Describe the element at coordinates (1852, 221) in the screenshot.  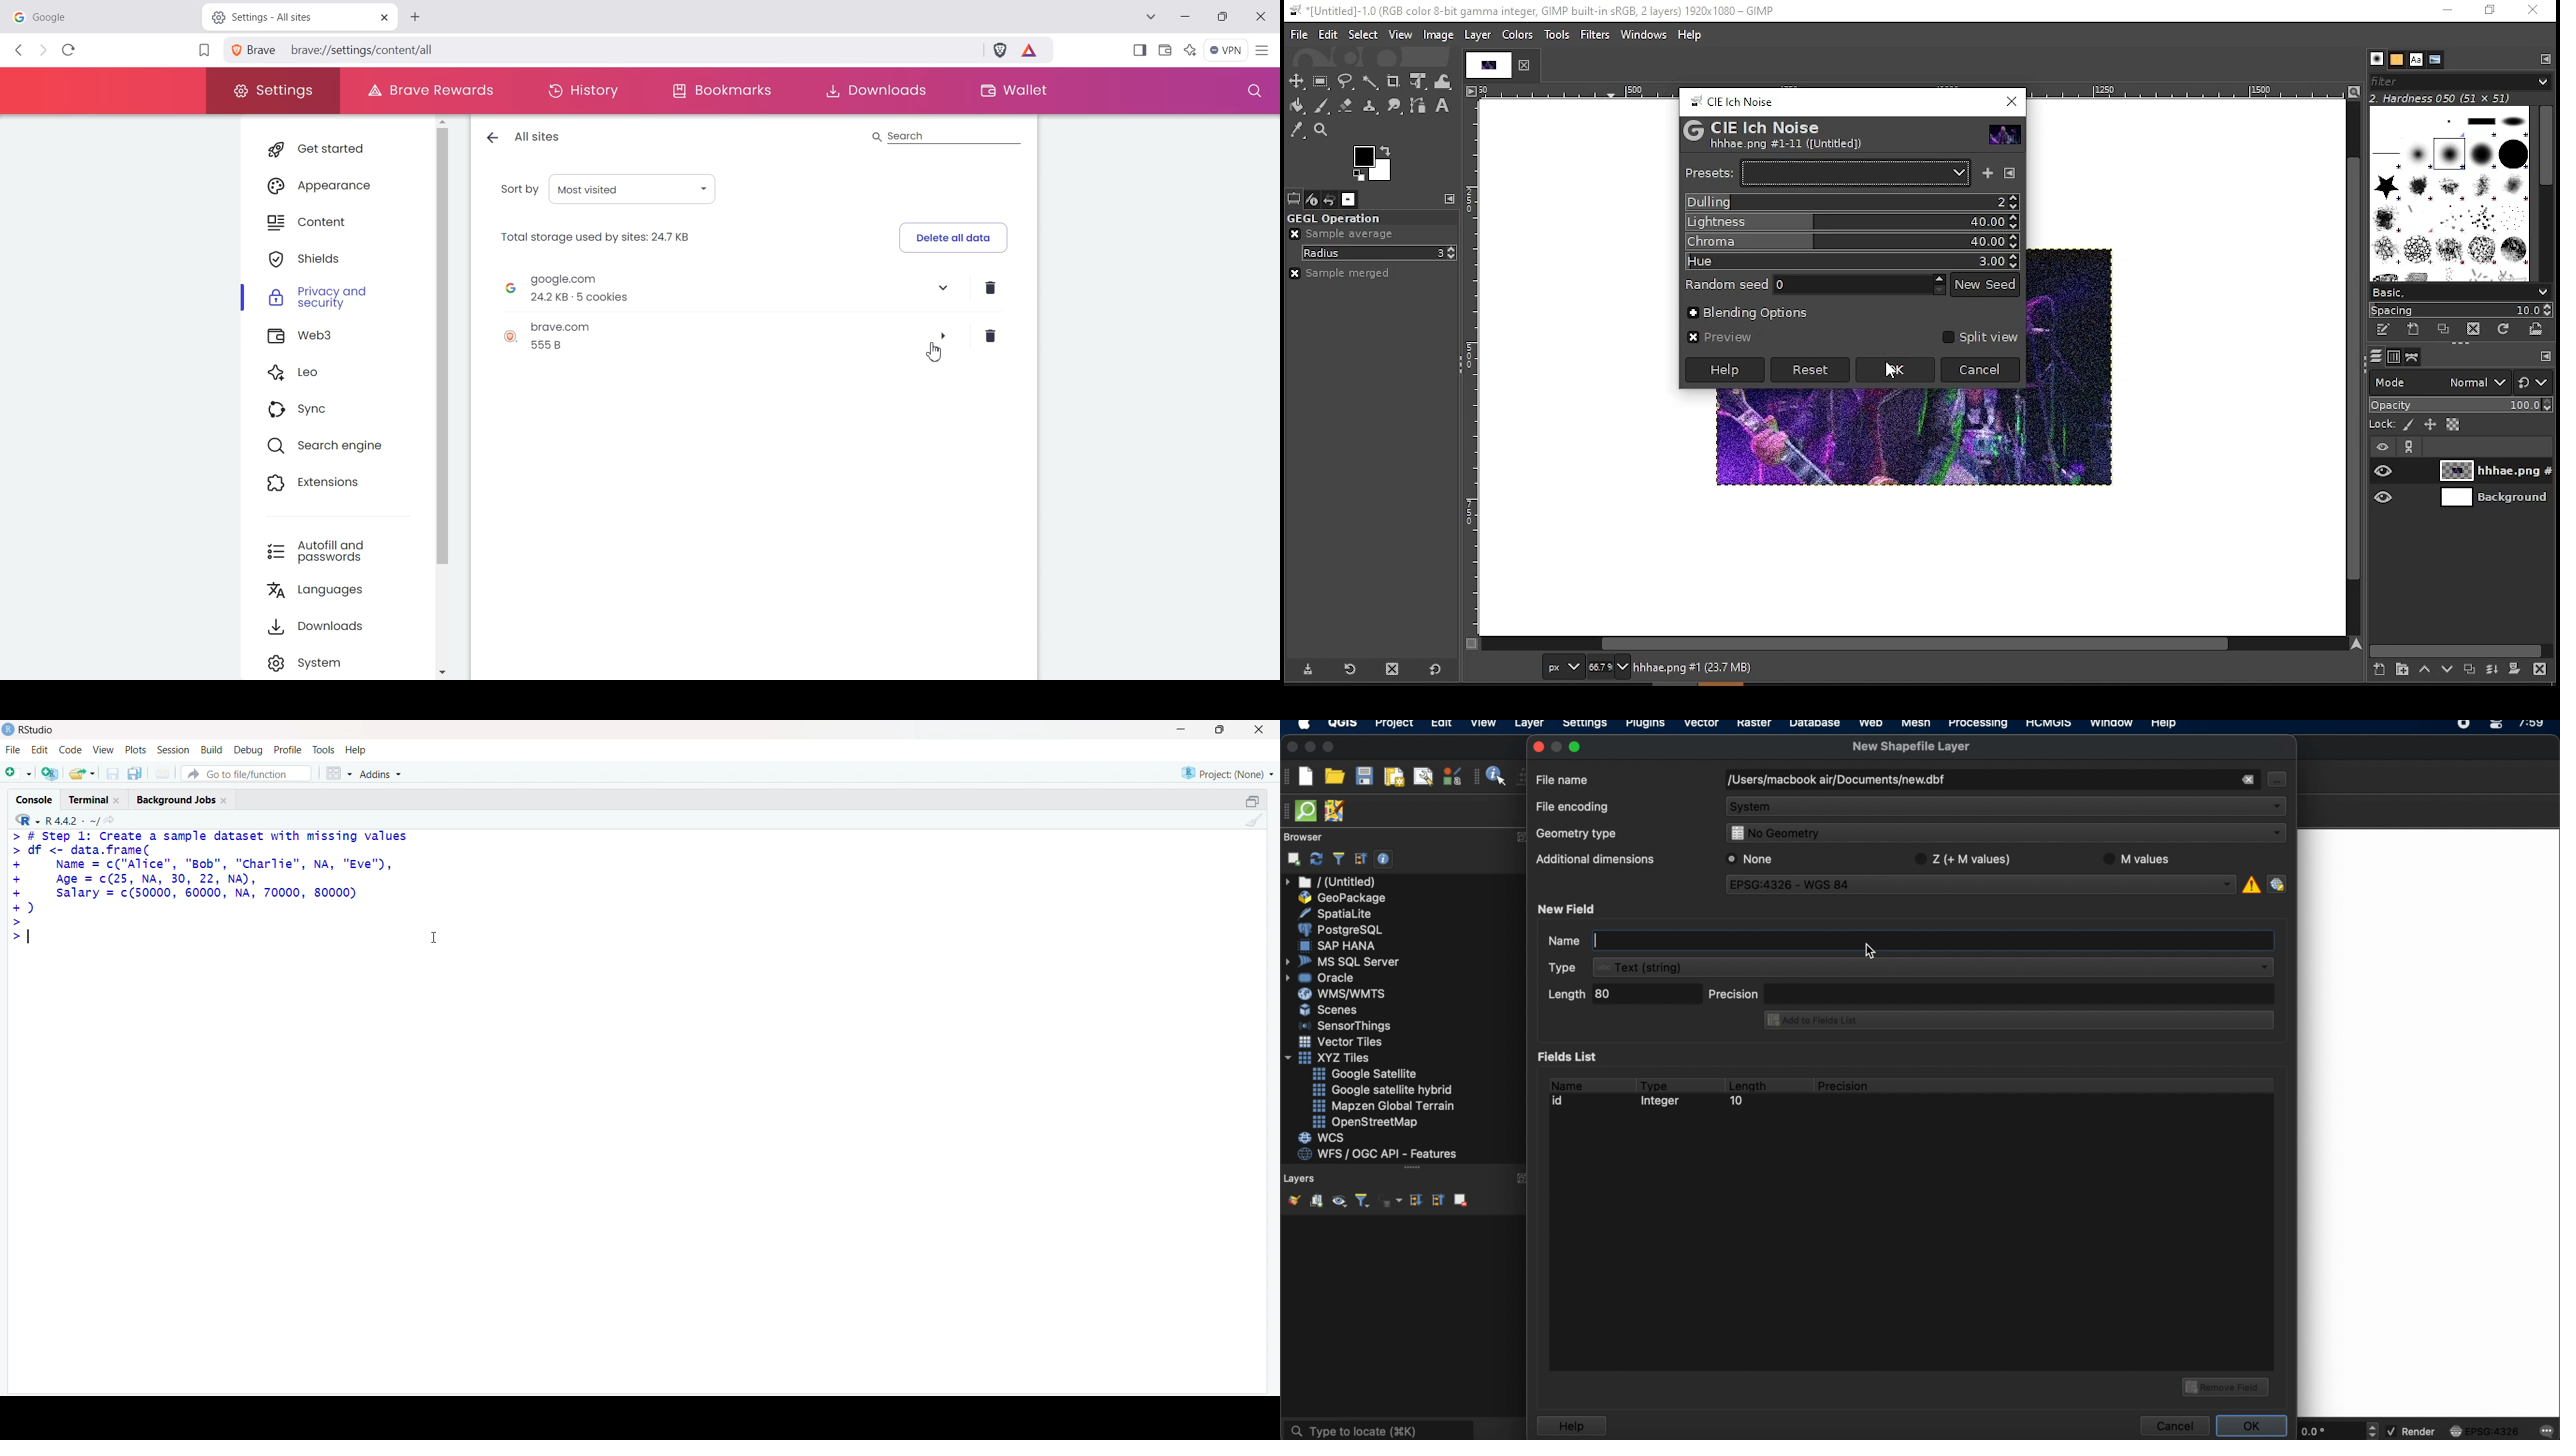
I see `lightness` at that location.